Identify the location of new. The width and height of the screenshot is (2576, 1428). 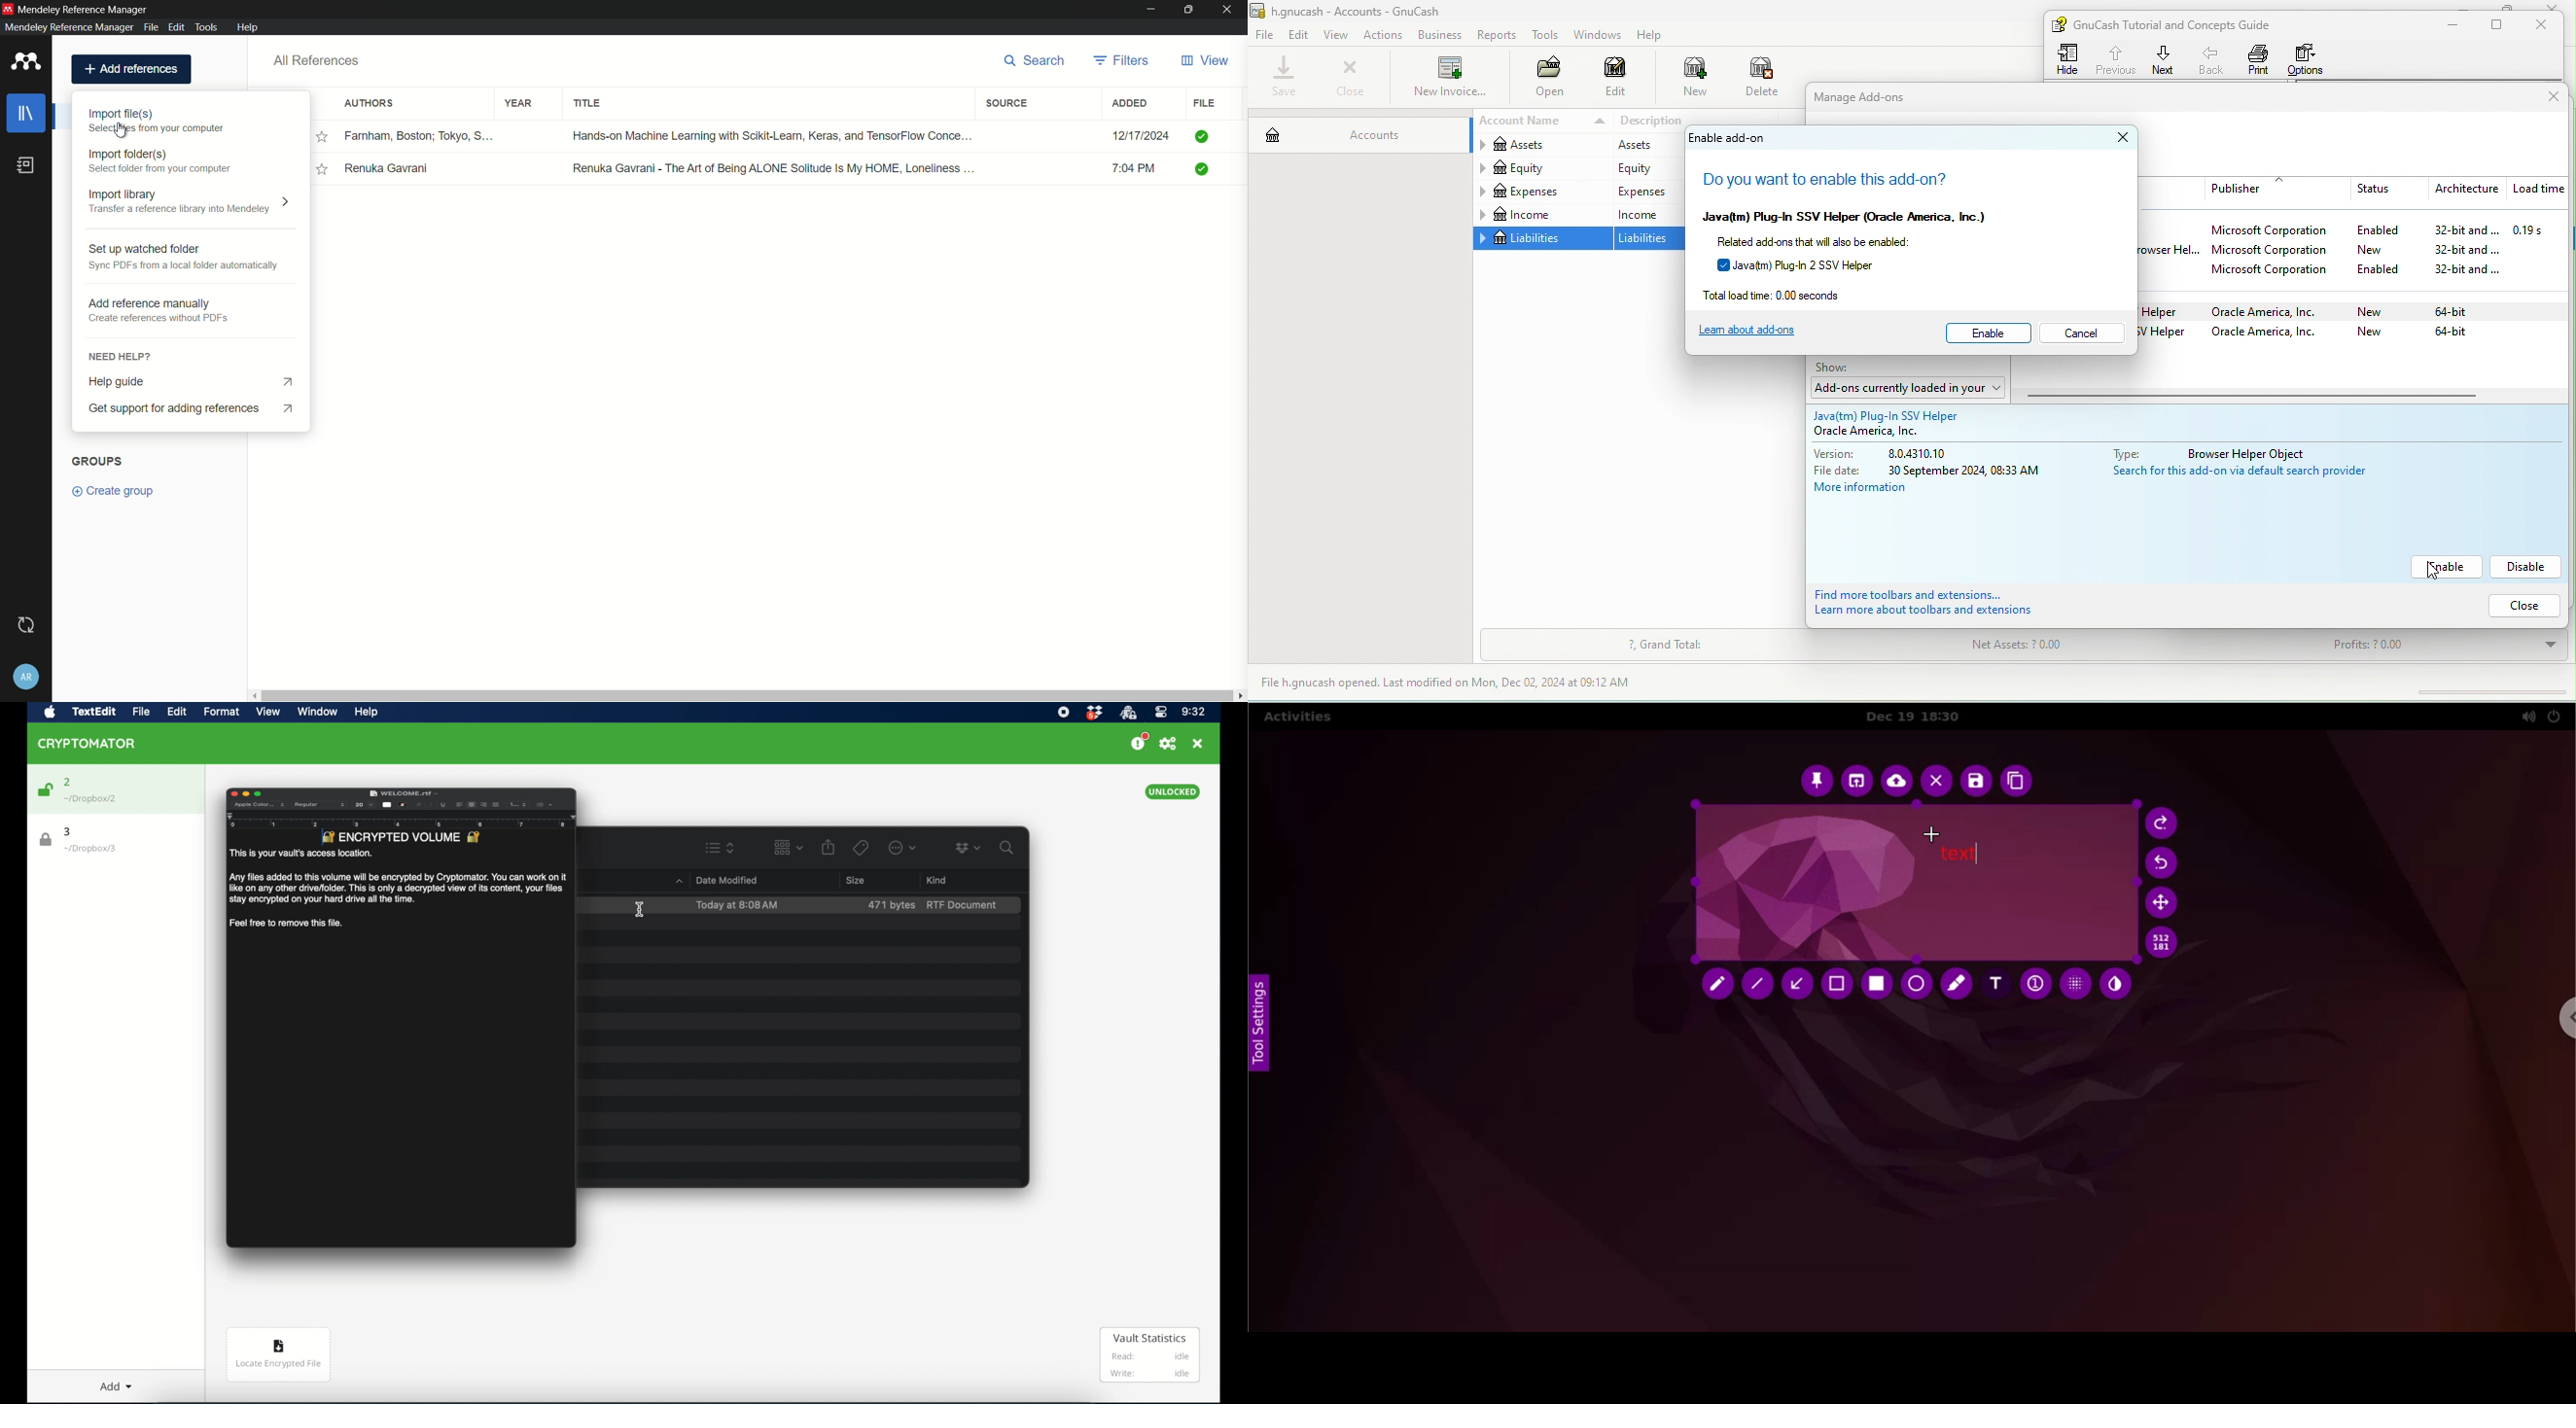
(2373, 333).